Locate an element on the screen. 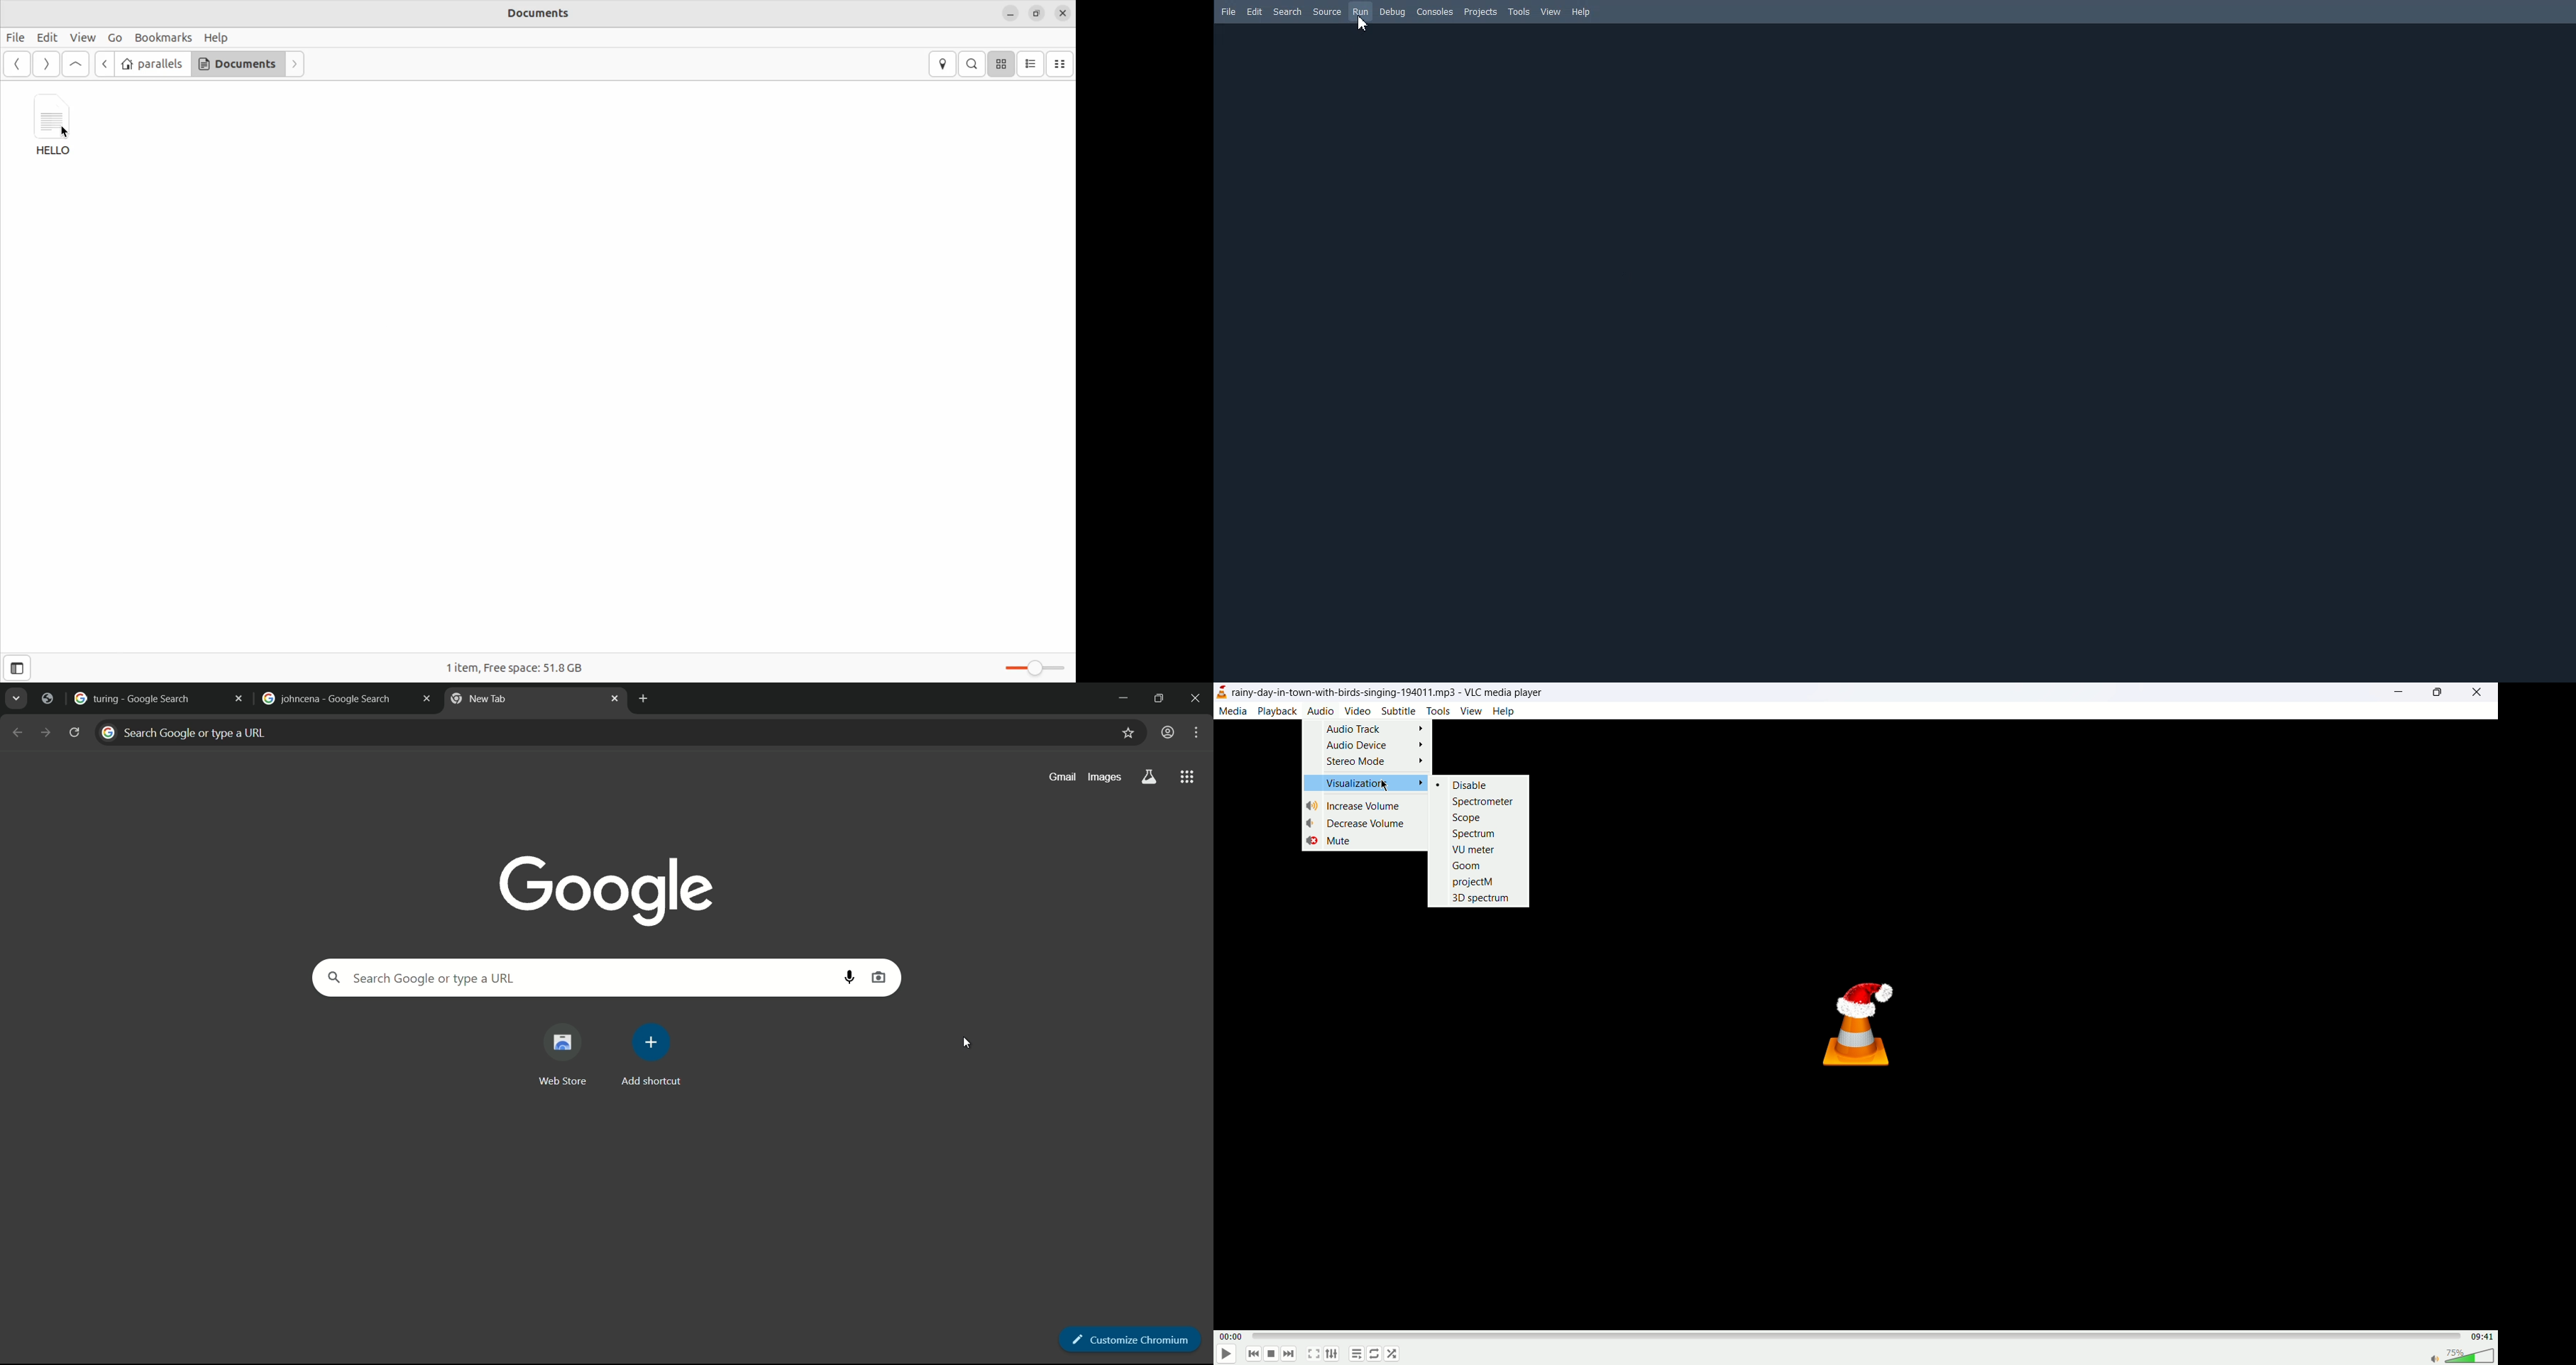  scope is located at coordinates (1467, 818).